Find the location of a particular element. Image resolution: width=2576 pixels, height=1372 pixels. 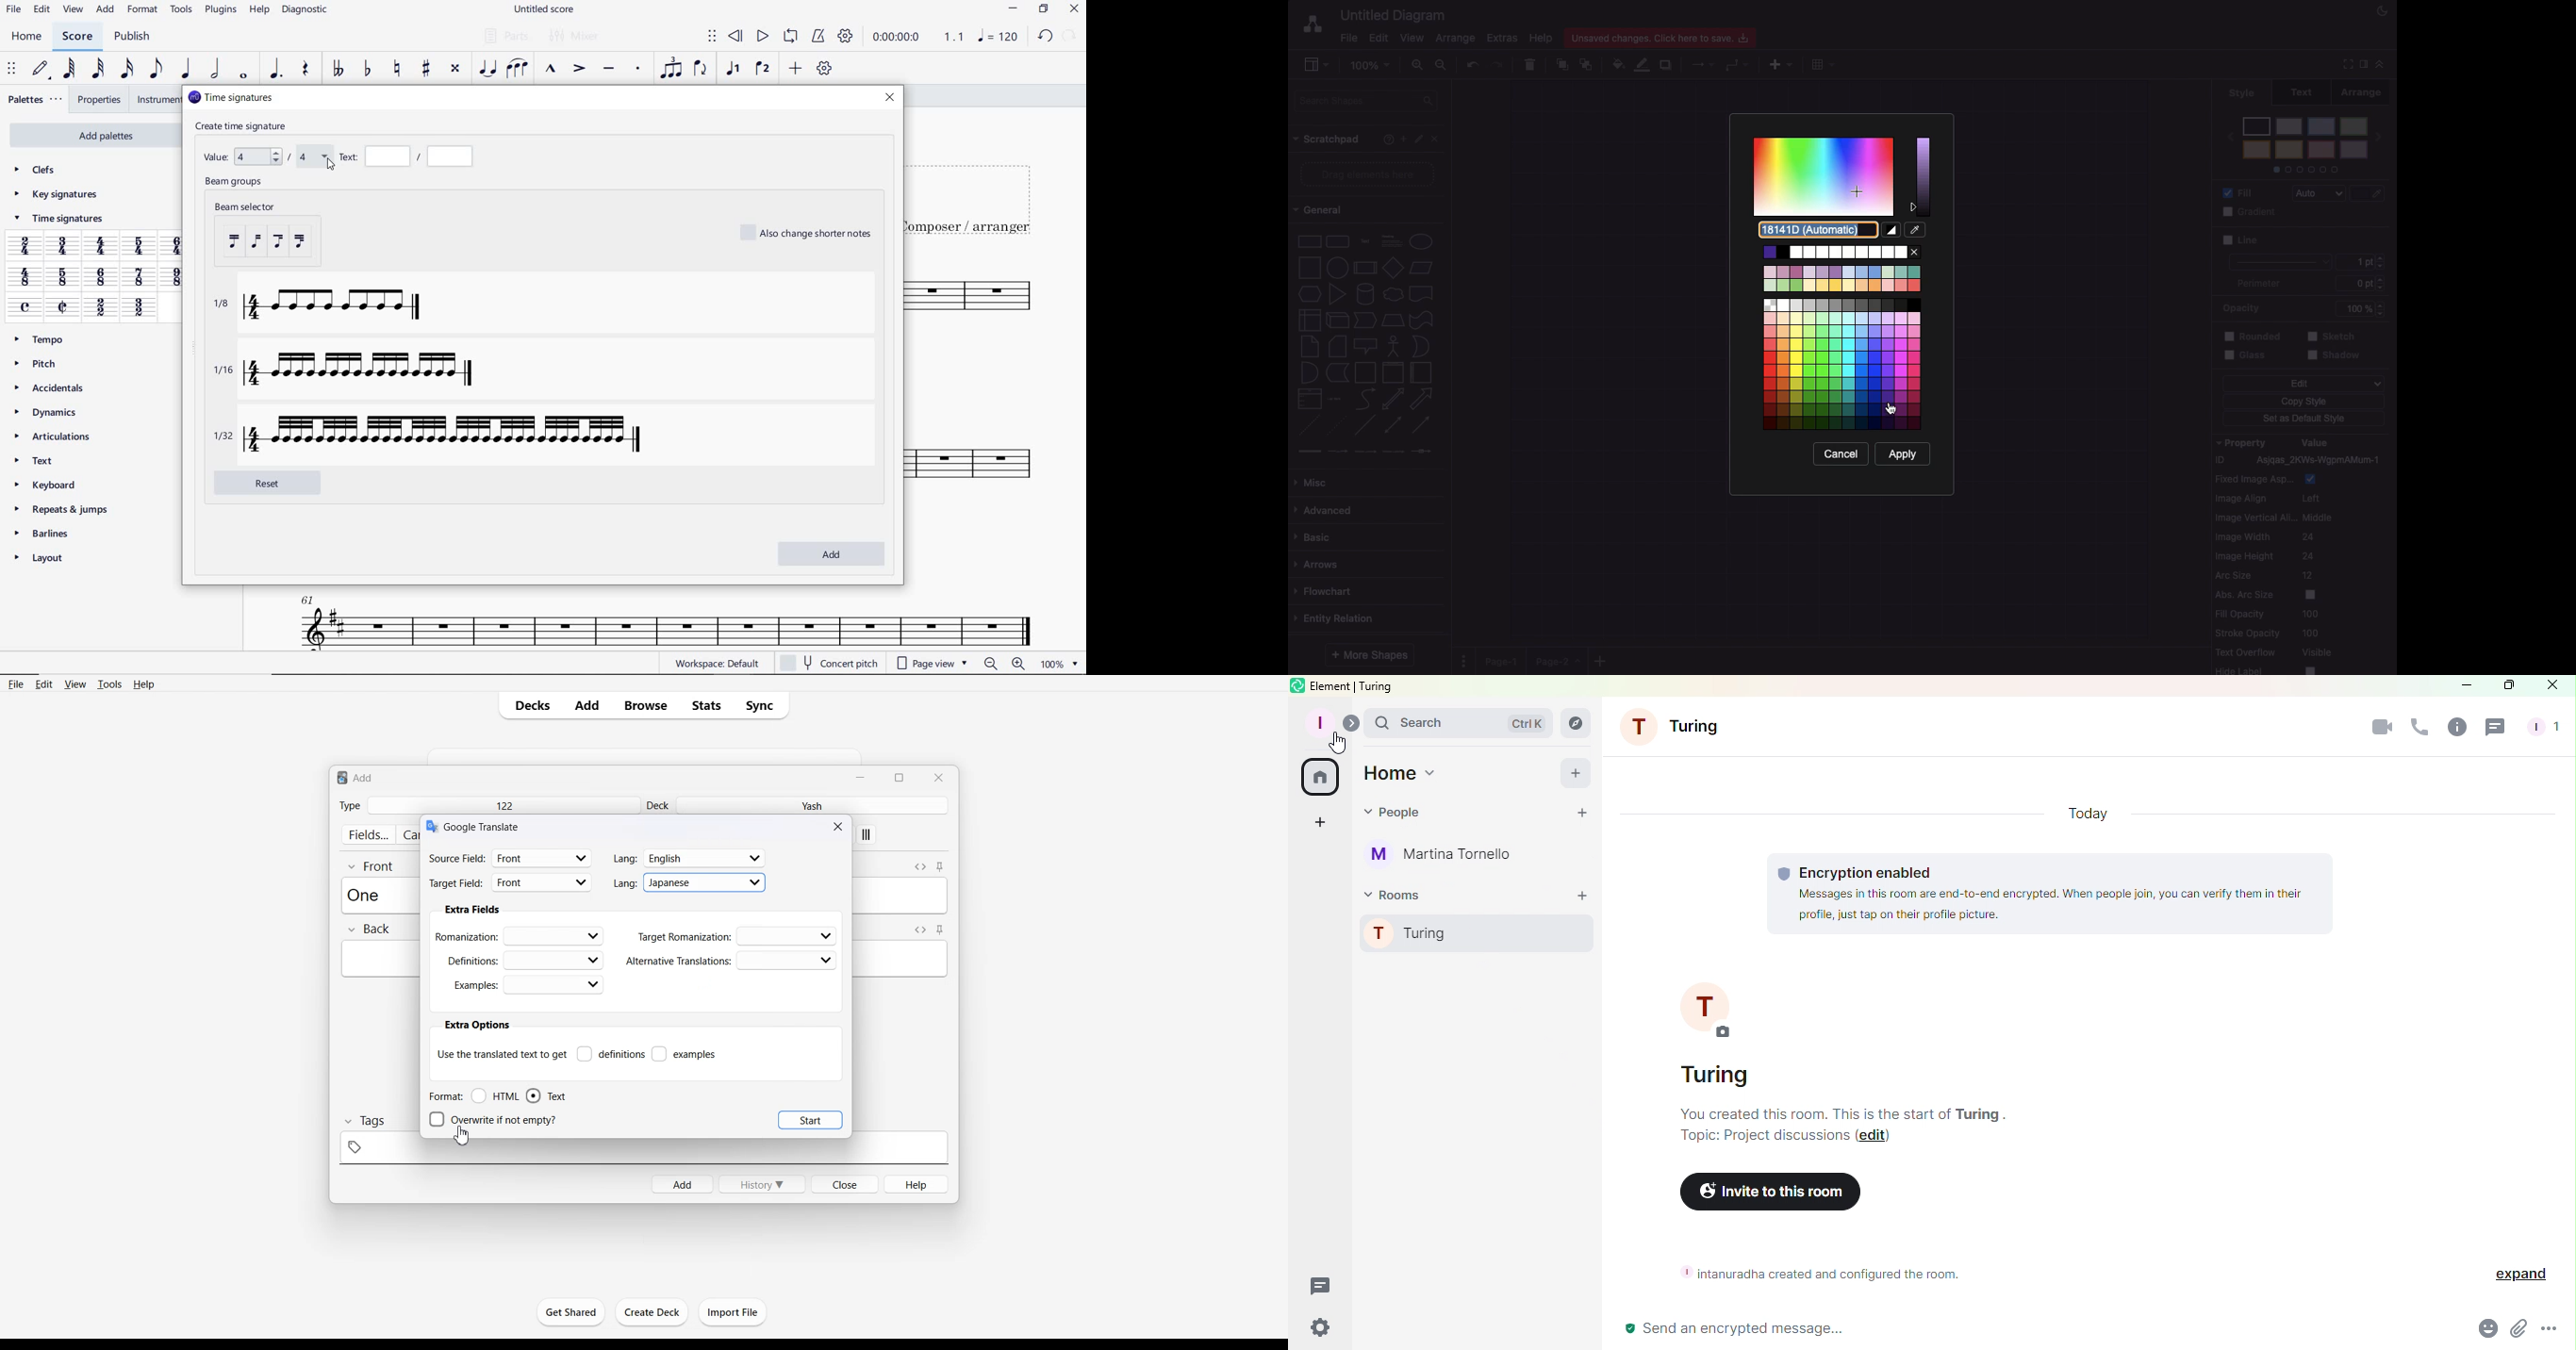

Opacity  is located at coordinates (2308, 307).